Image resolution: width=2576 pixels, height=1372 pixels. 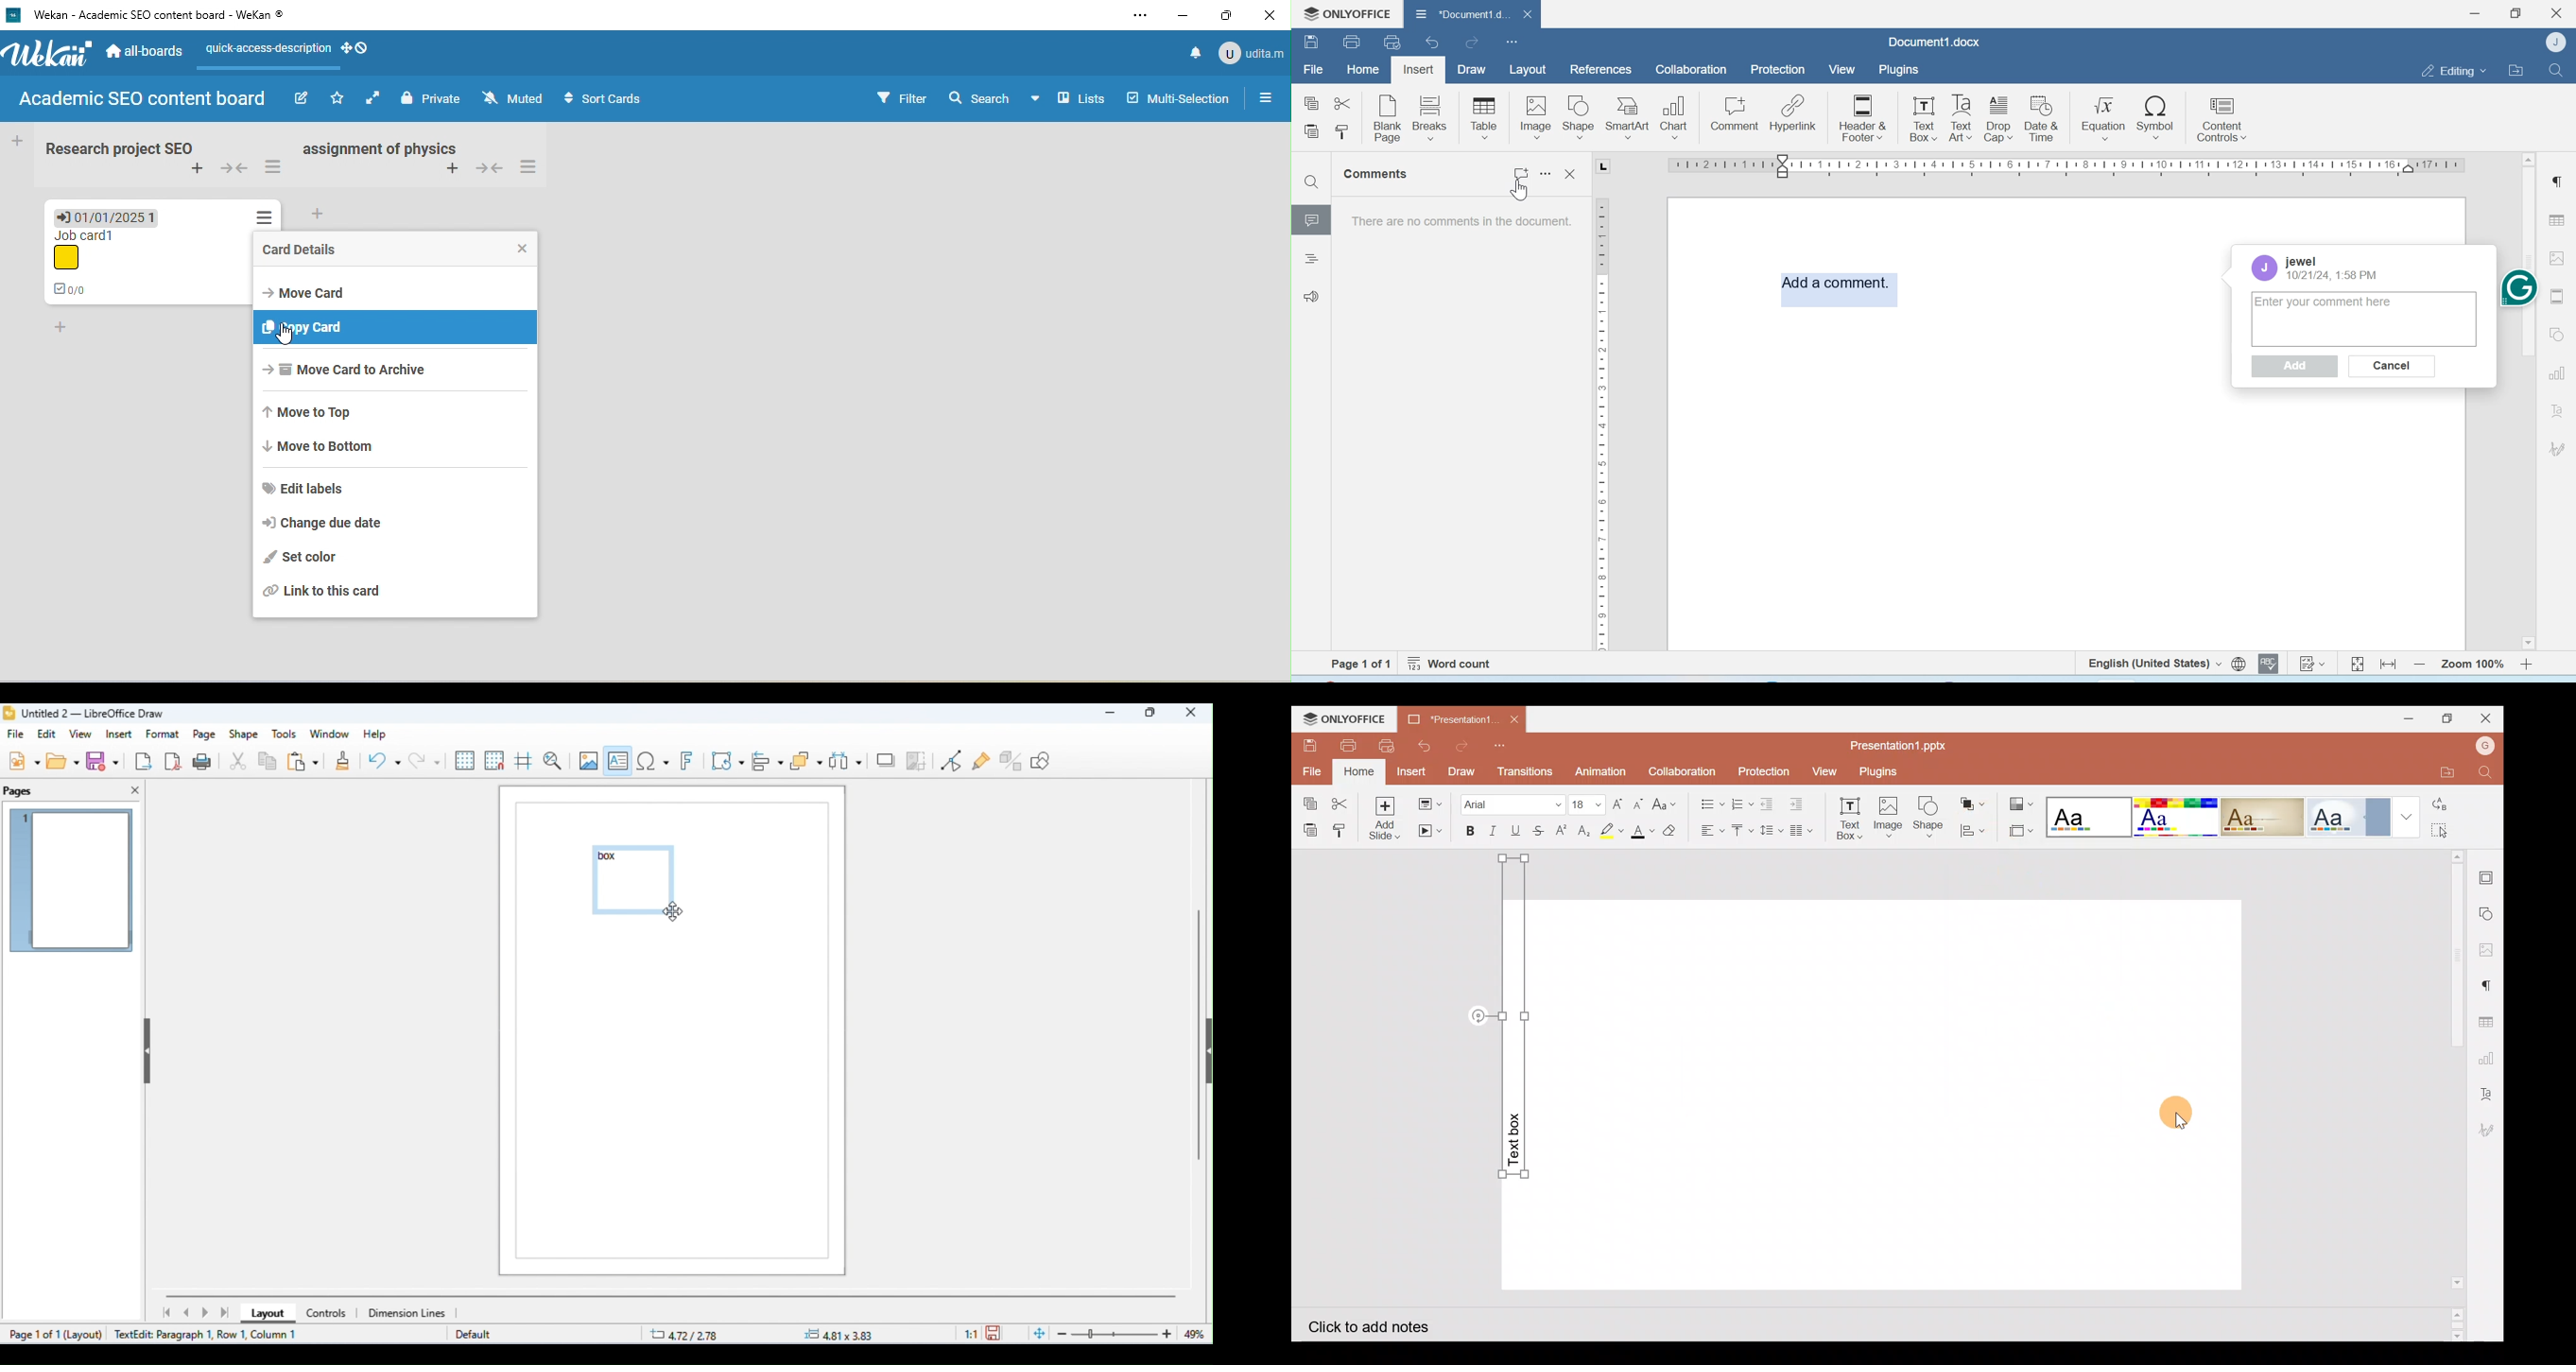 What do you see at coordinates (1769, 803) in the screenshot?
I see `Decrease indent` at bounding box center [1769, 803].